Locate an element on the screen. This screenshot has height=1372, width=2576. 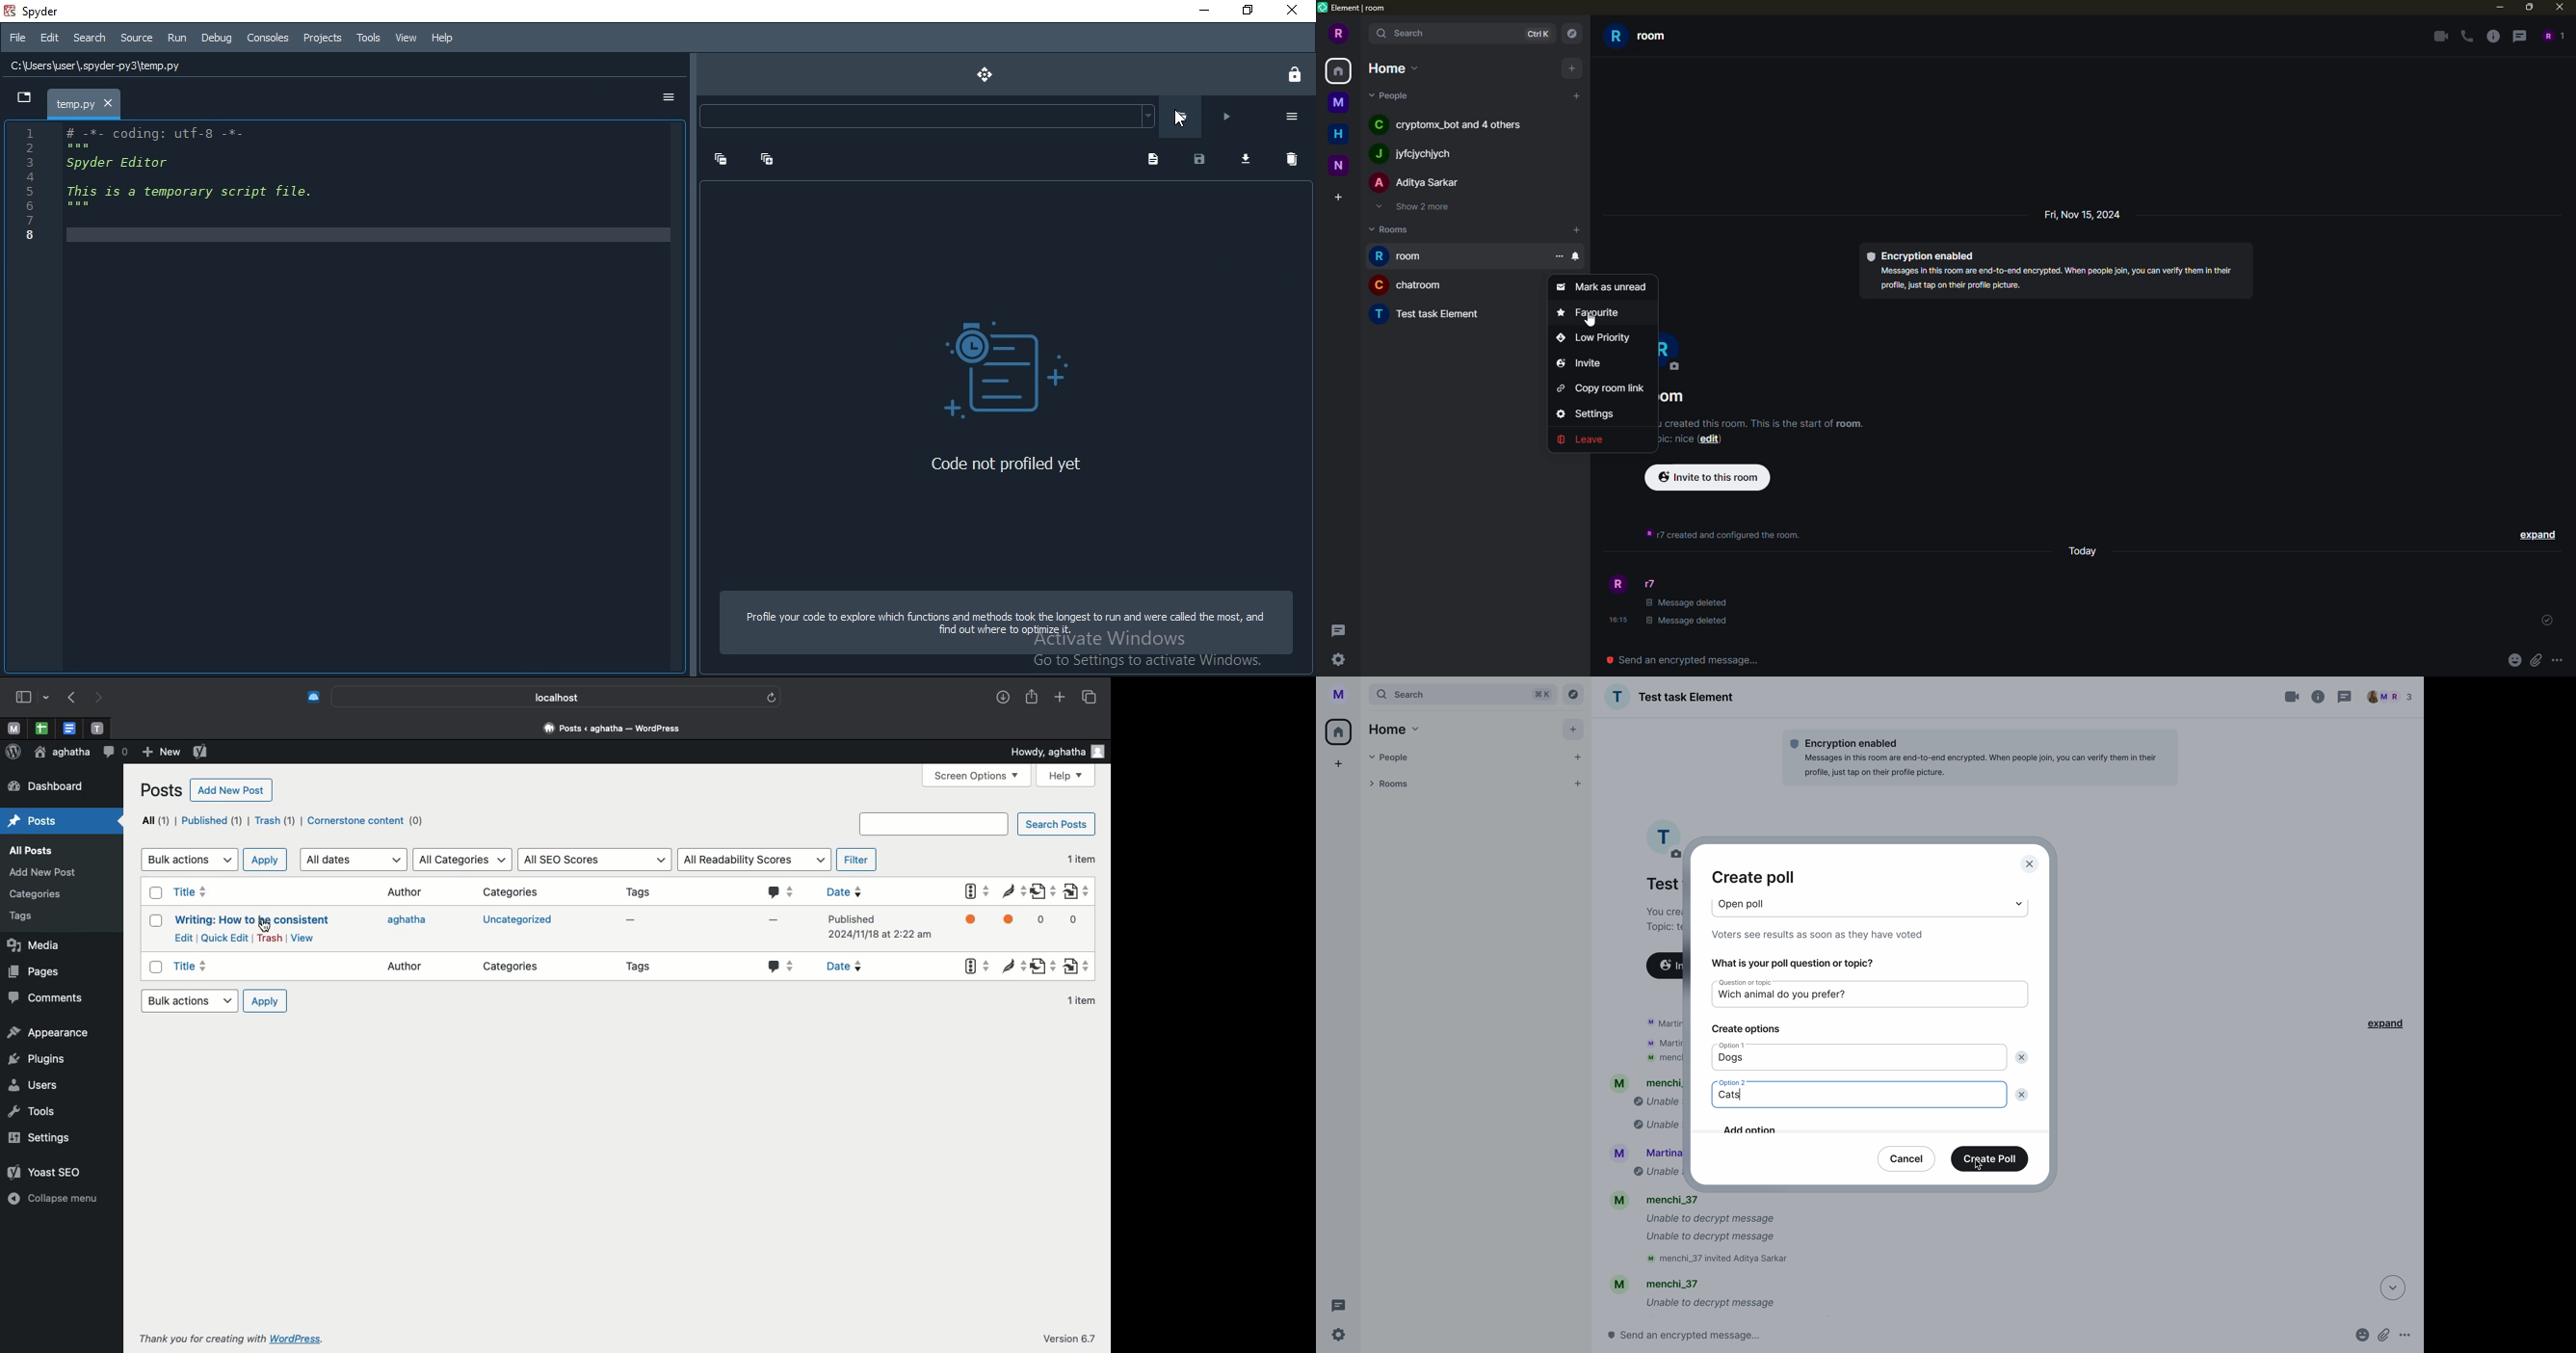
- is located at coordinates (774, 920).